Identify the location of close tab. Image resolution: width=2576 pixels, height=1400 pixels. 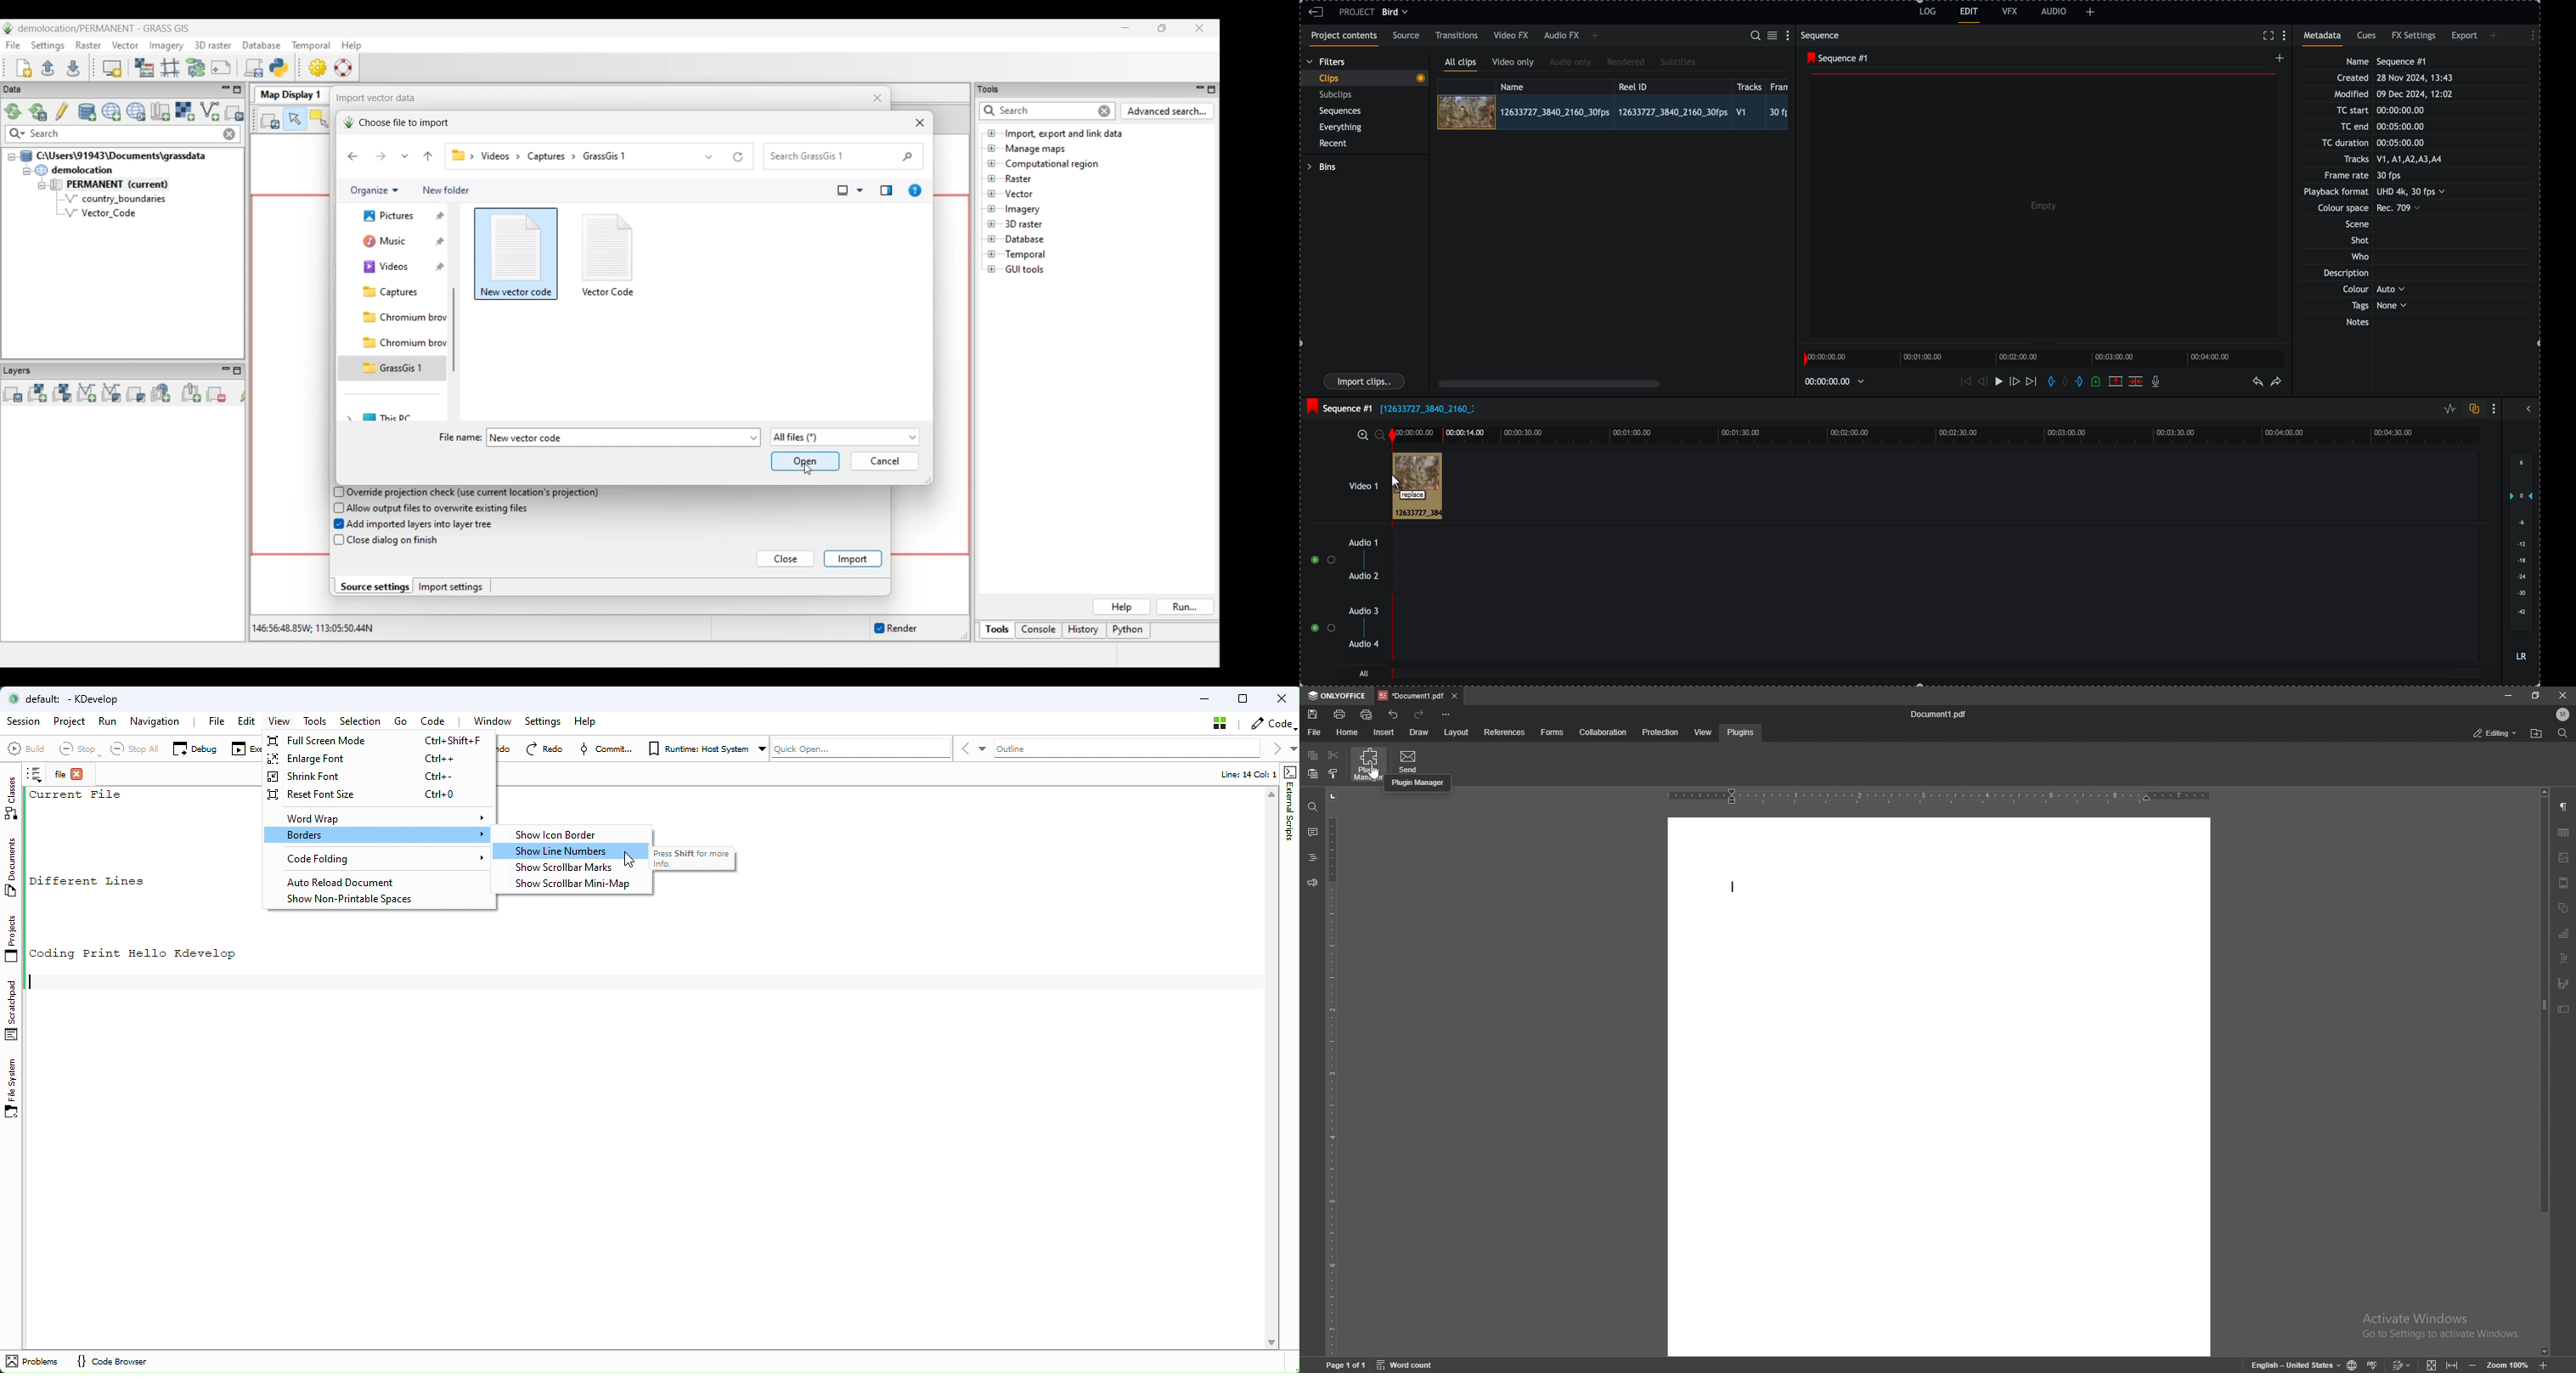
(1455, 696).